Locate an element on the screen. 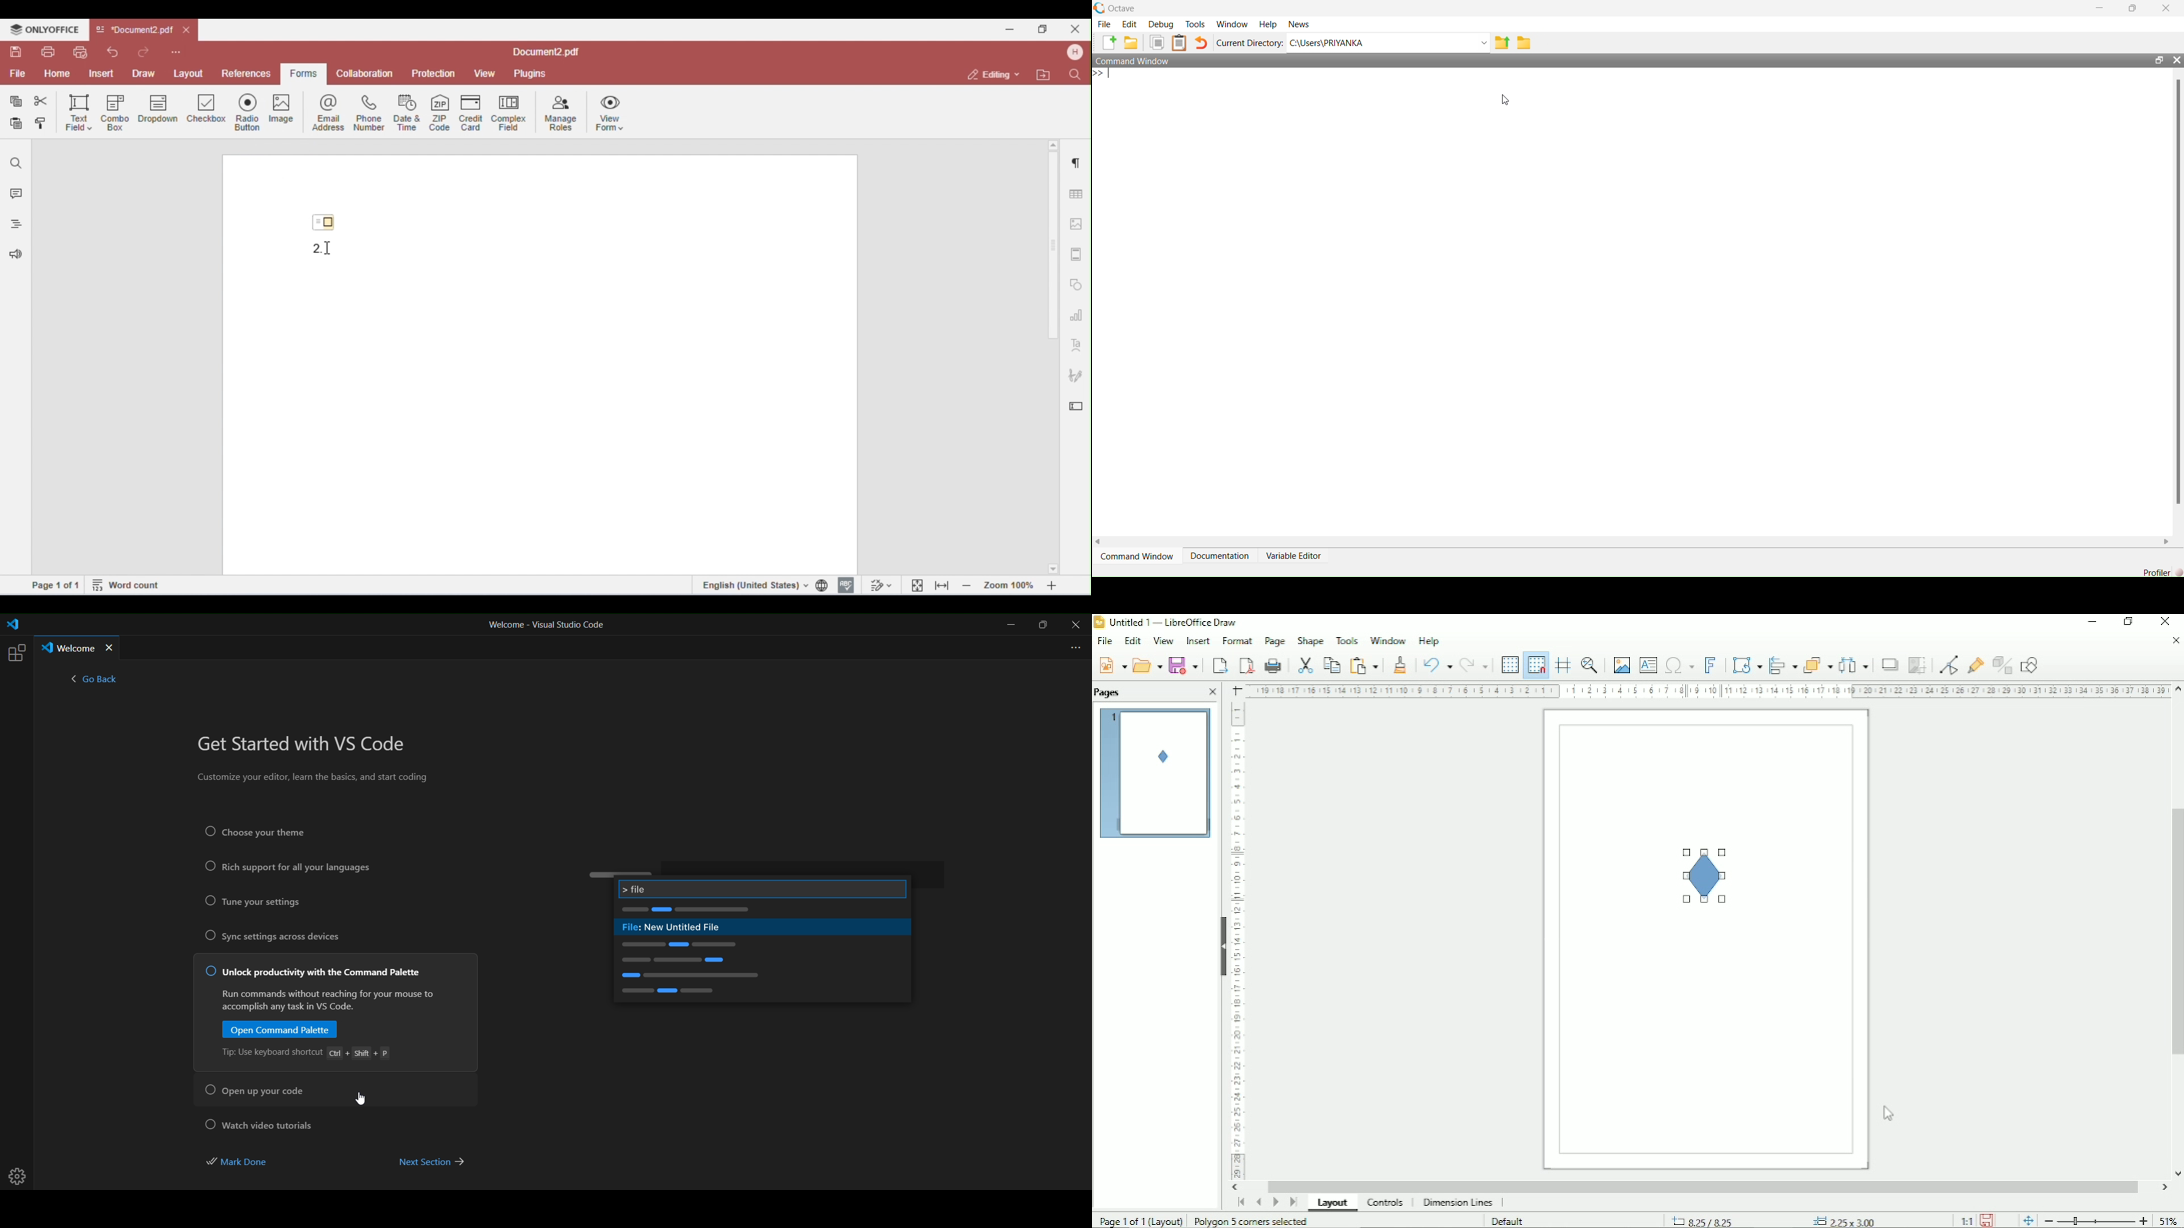  Edit is located at coordinates (1132, 641).